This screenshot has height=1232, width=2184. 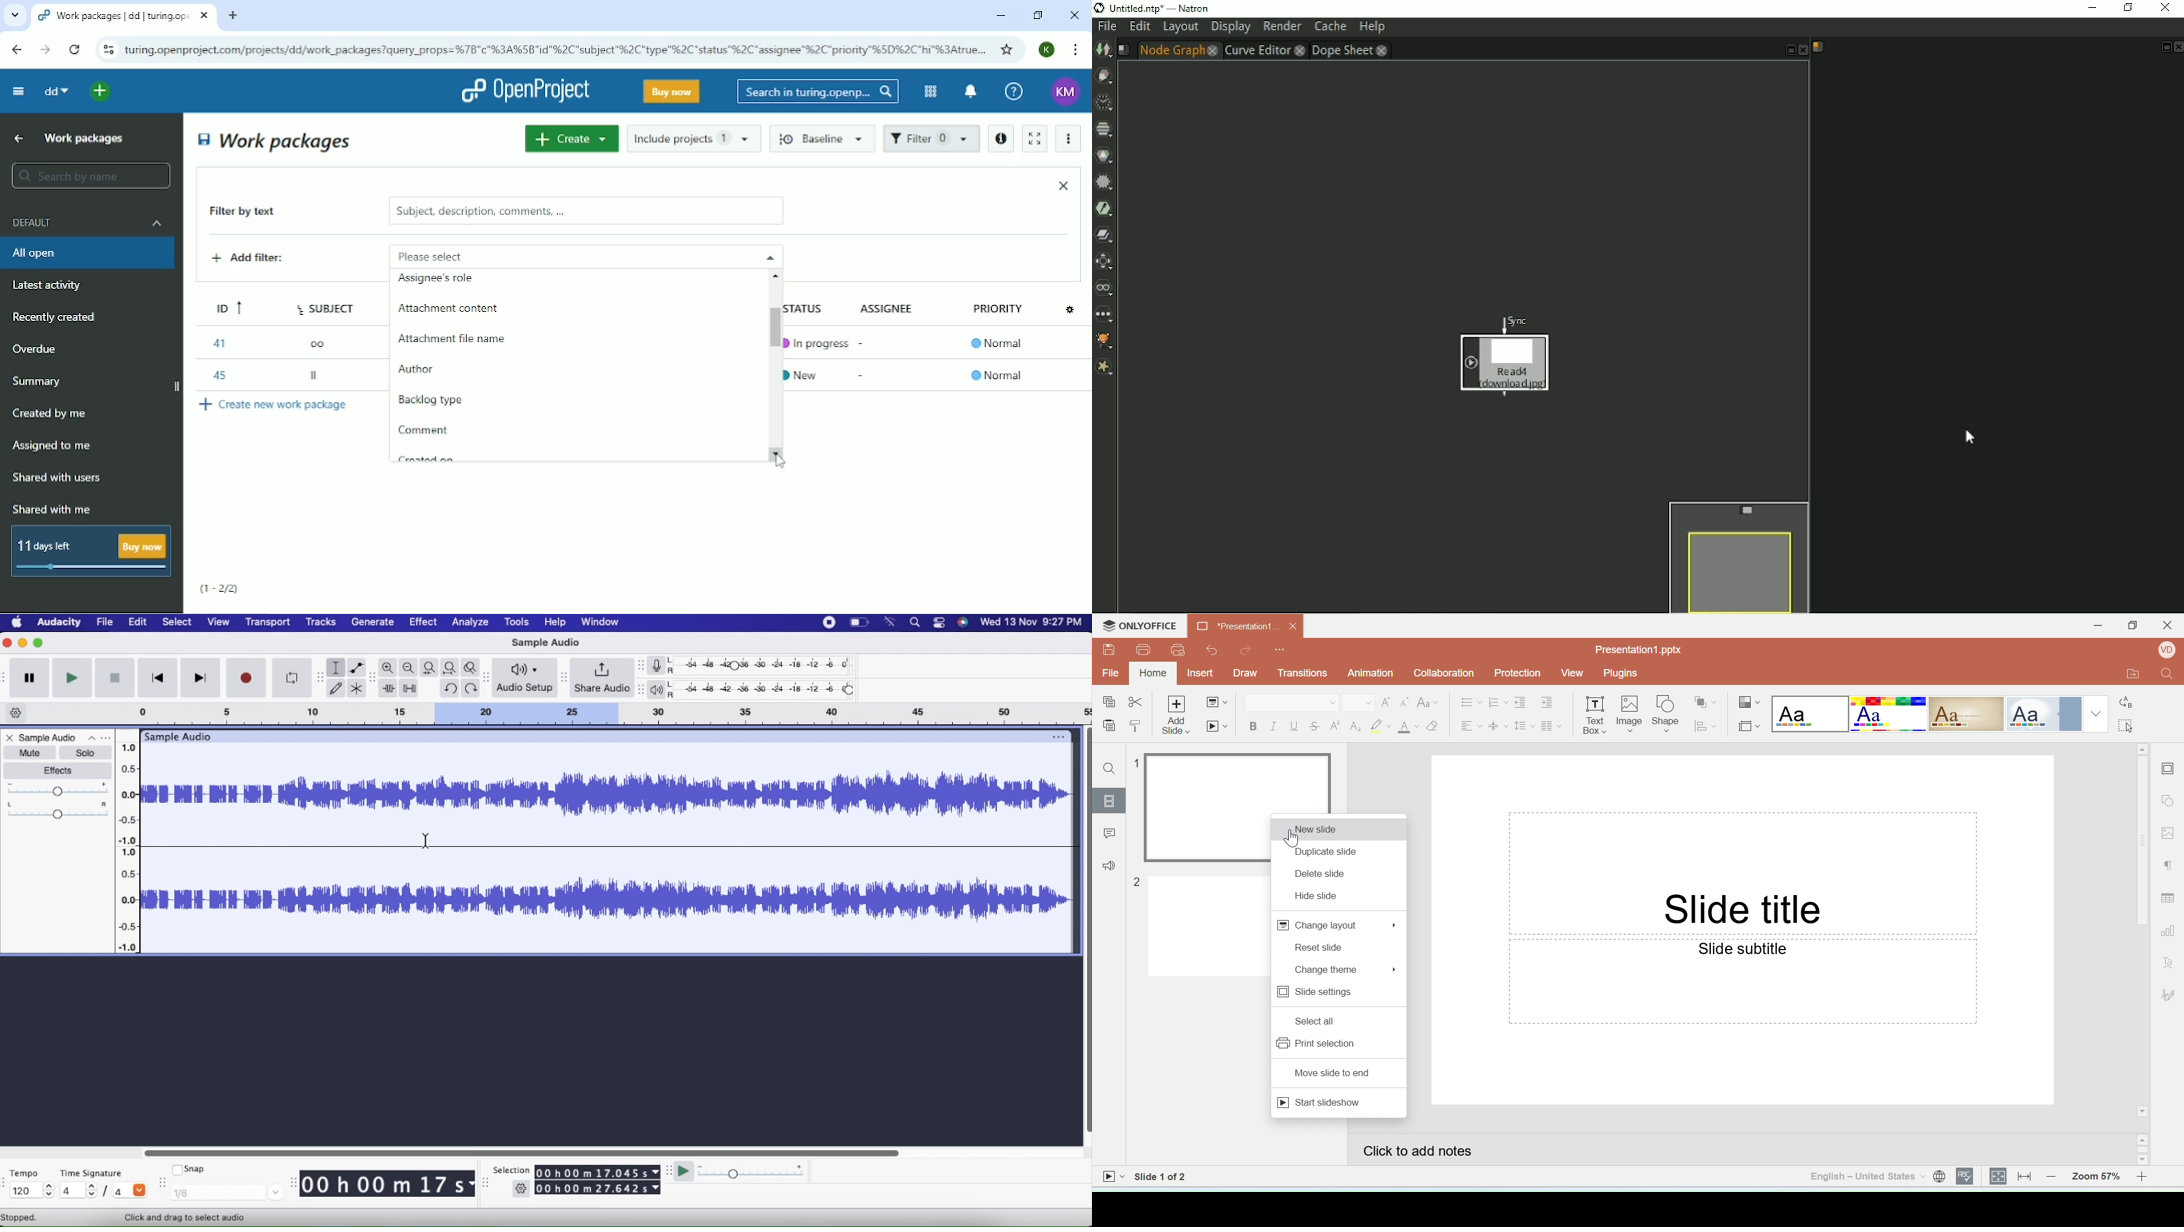 I want to click on 4, so click(x=78, y=1190).